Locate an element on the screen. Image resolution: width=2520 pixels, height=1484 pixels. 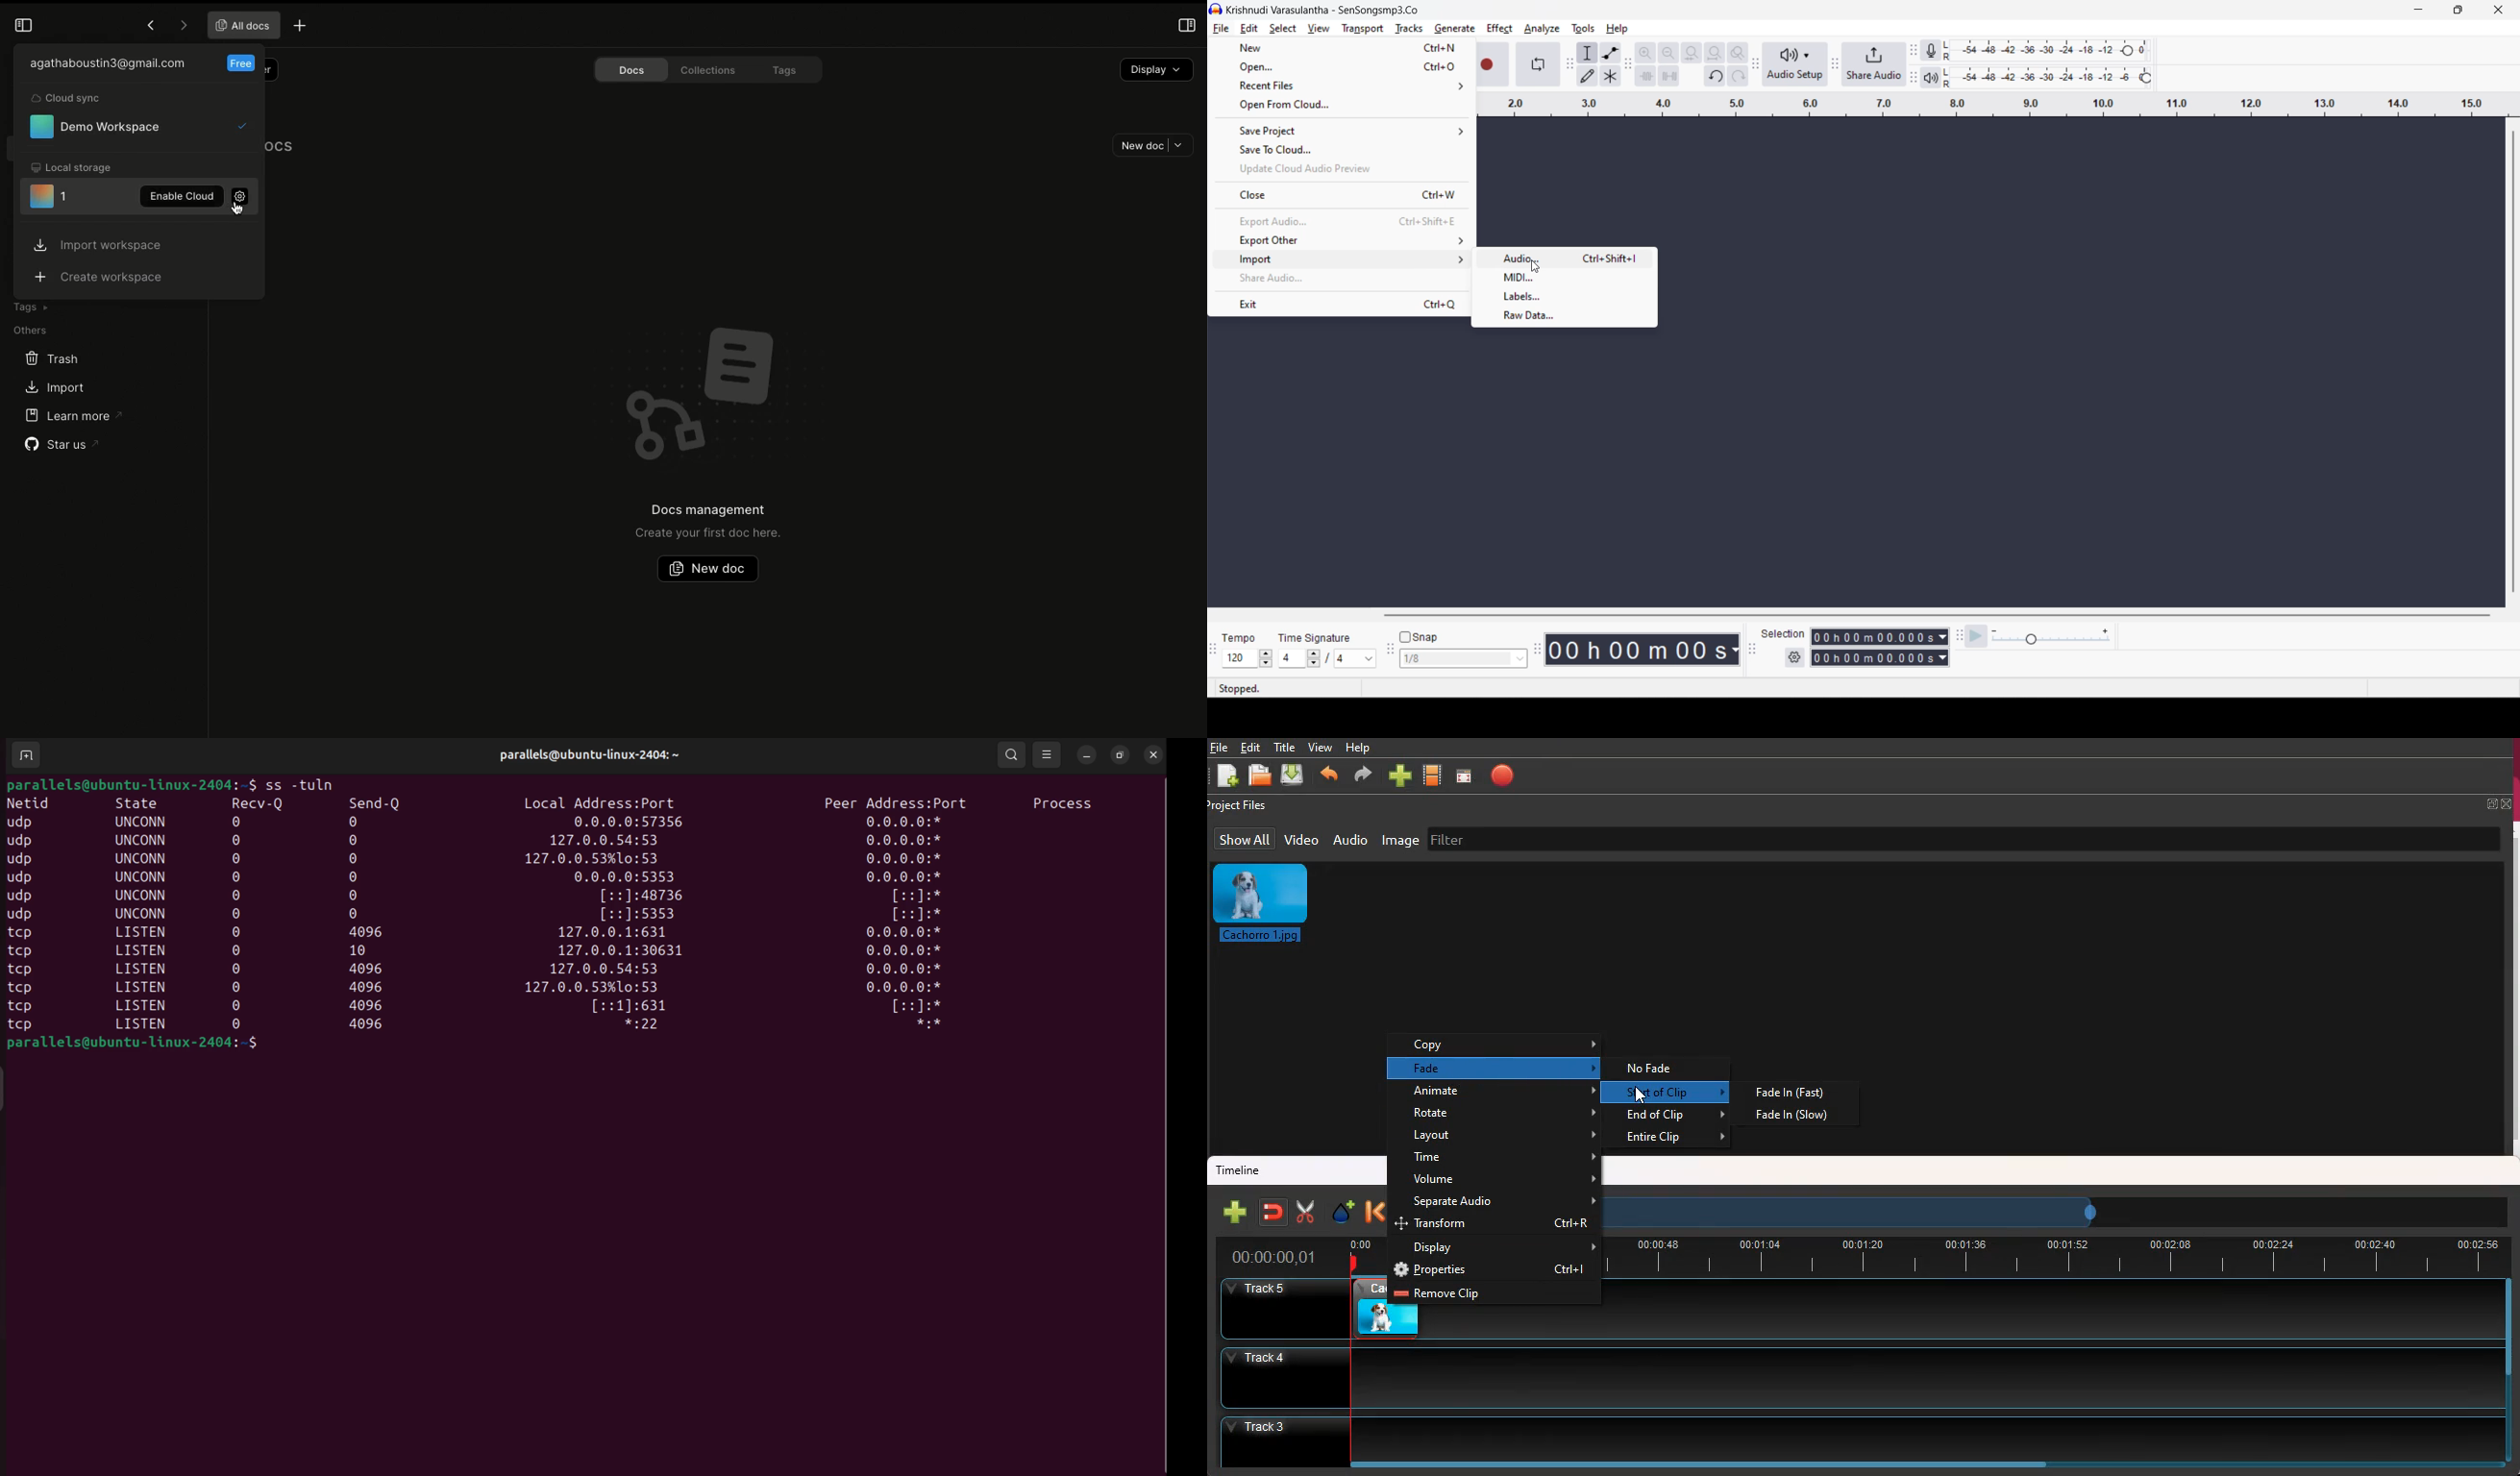
copy is located at coordinates (1505, 1046).